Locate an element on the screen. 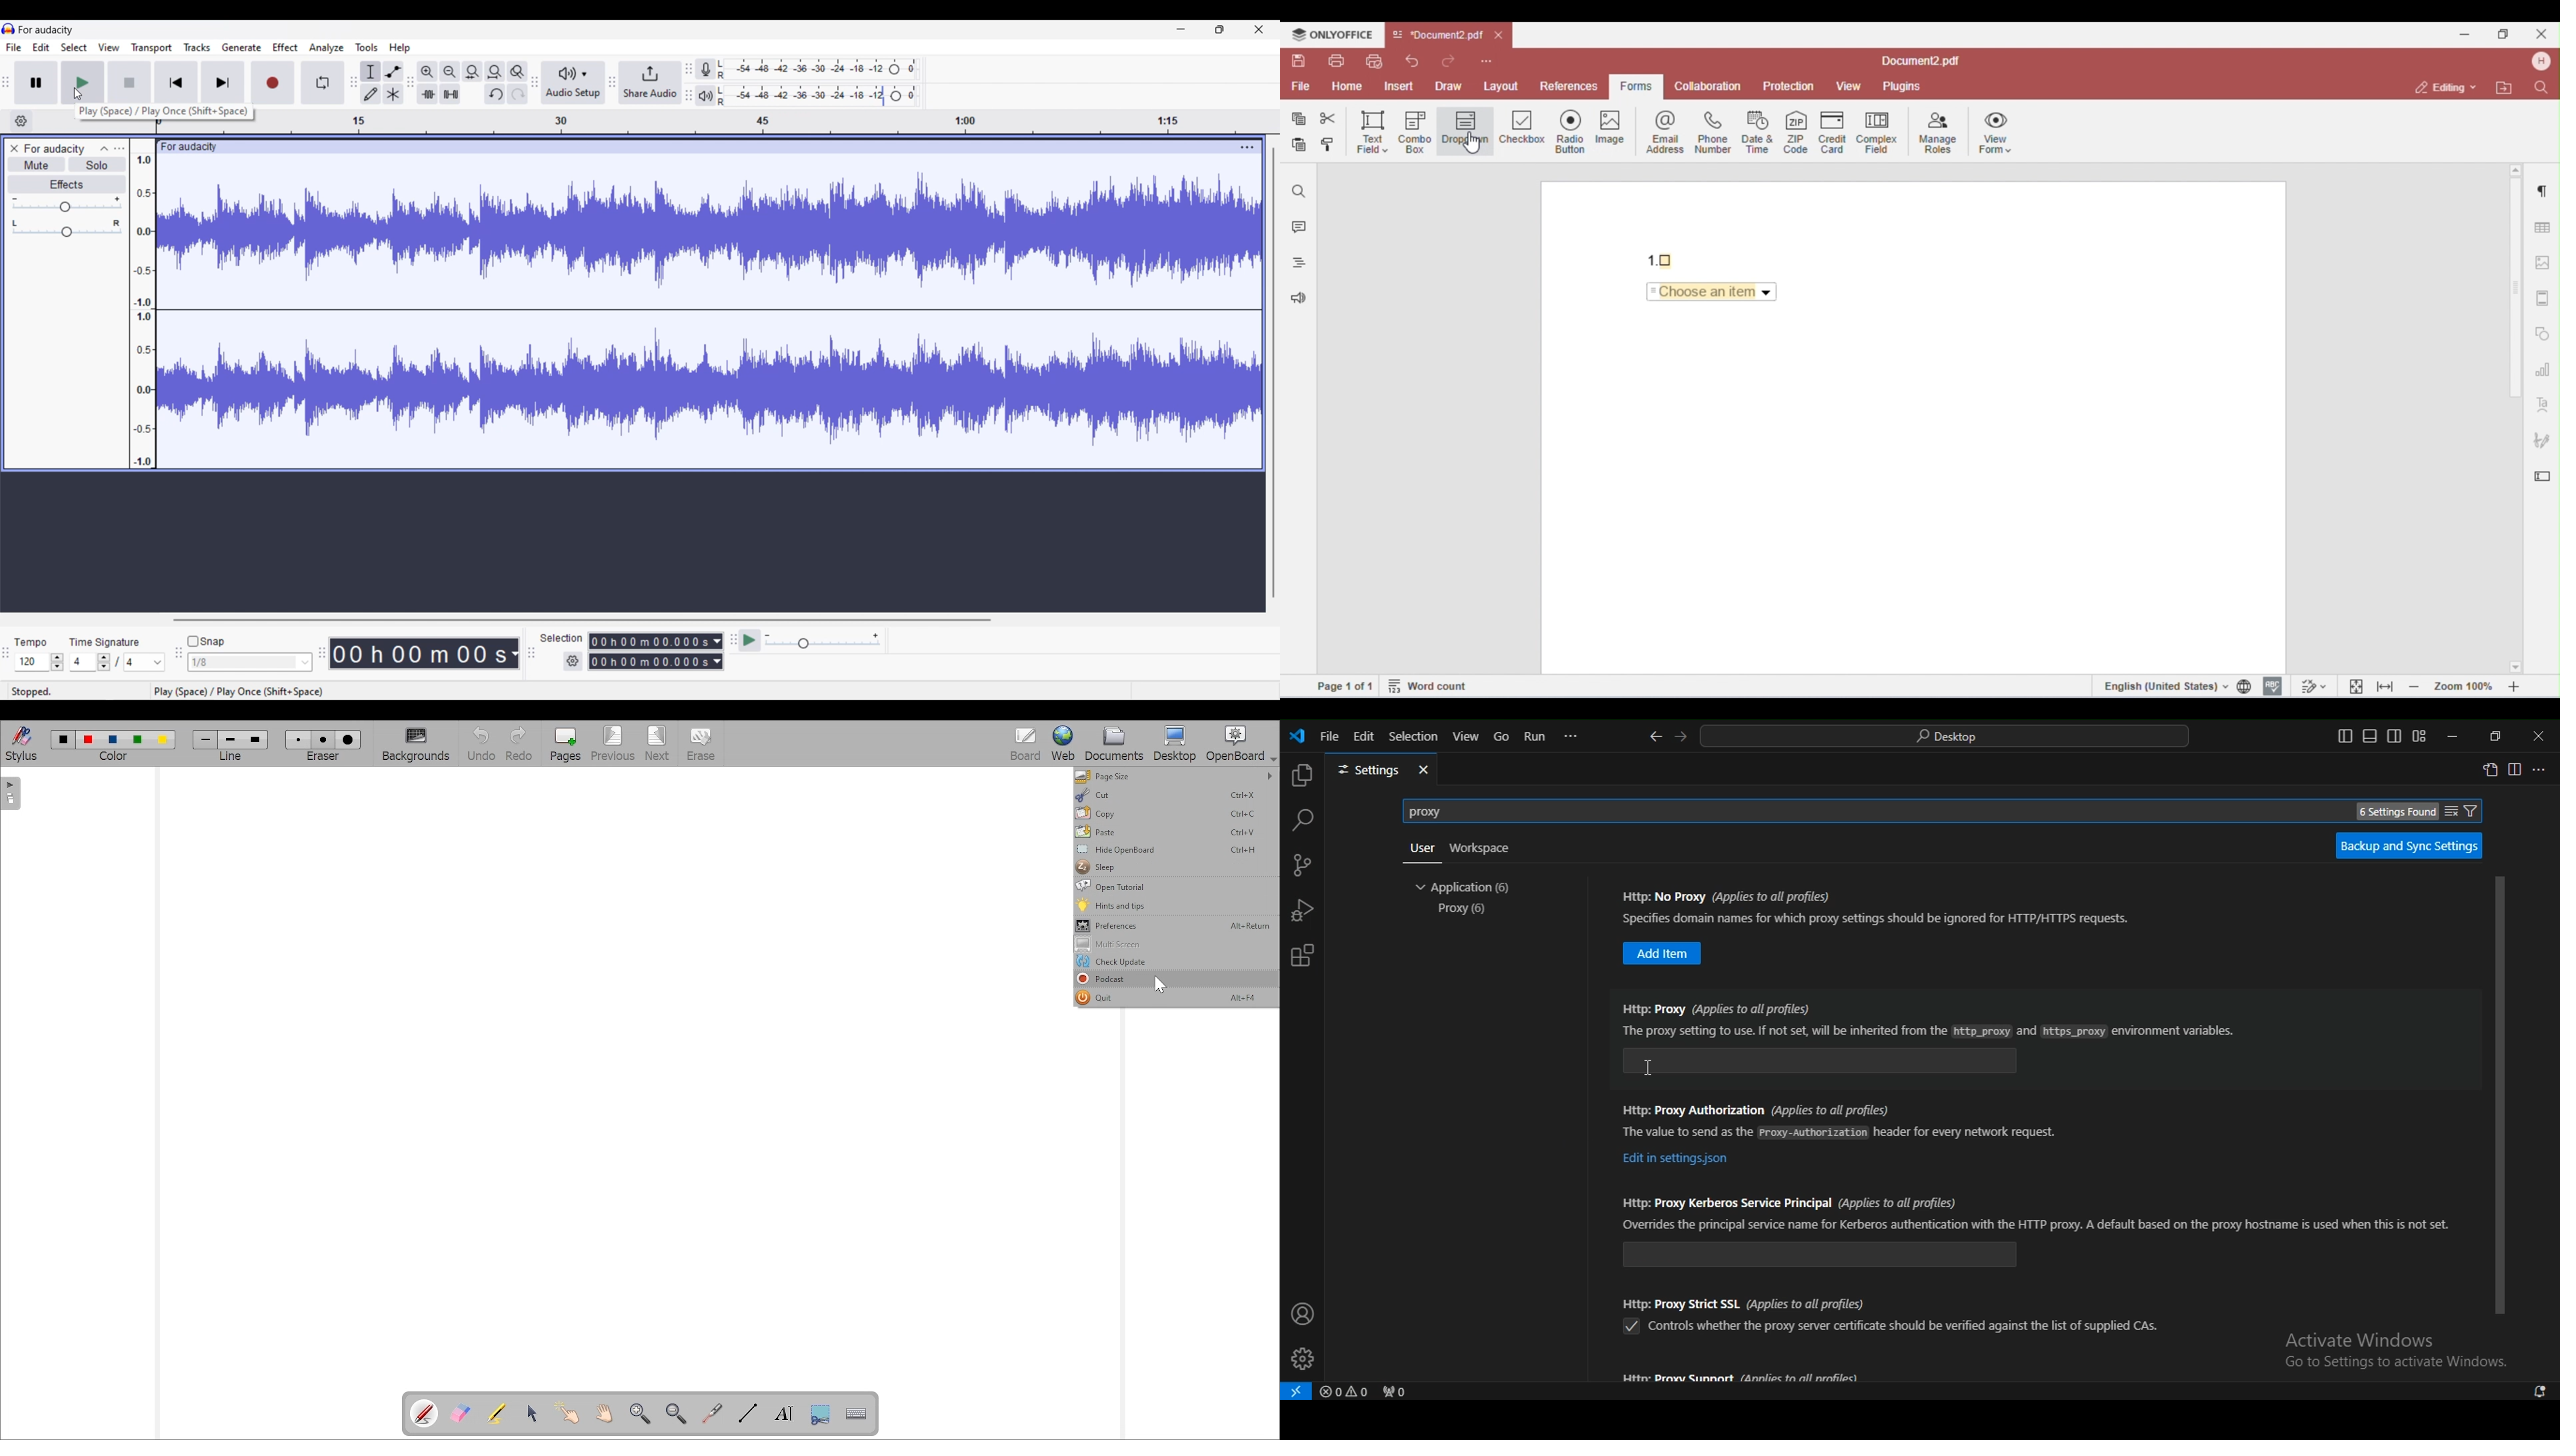 Image resolution: width=2576 pixels, height=1456 pixels. Redo is located at coordinates (519, 743).